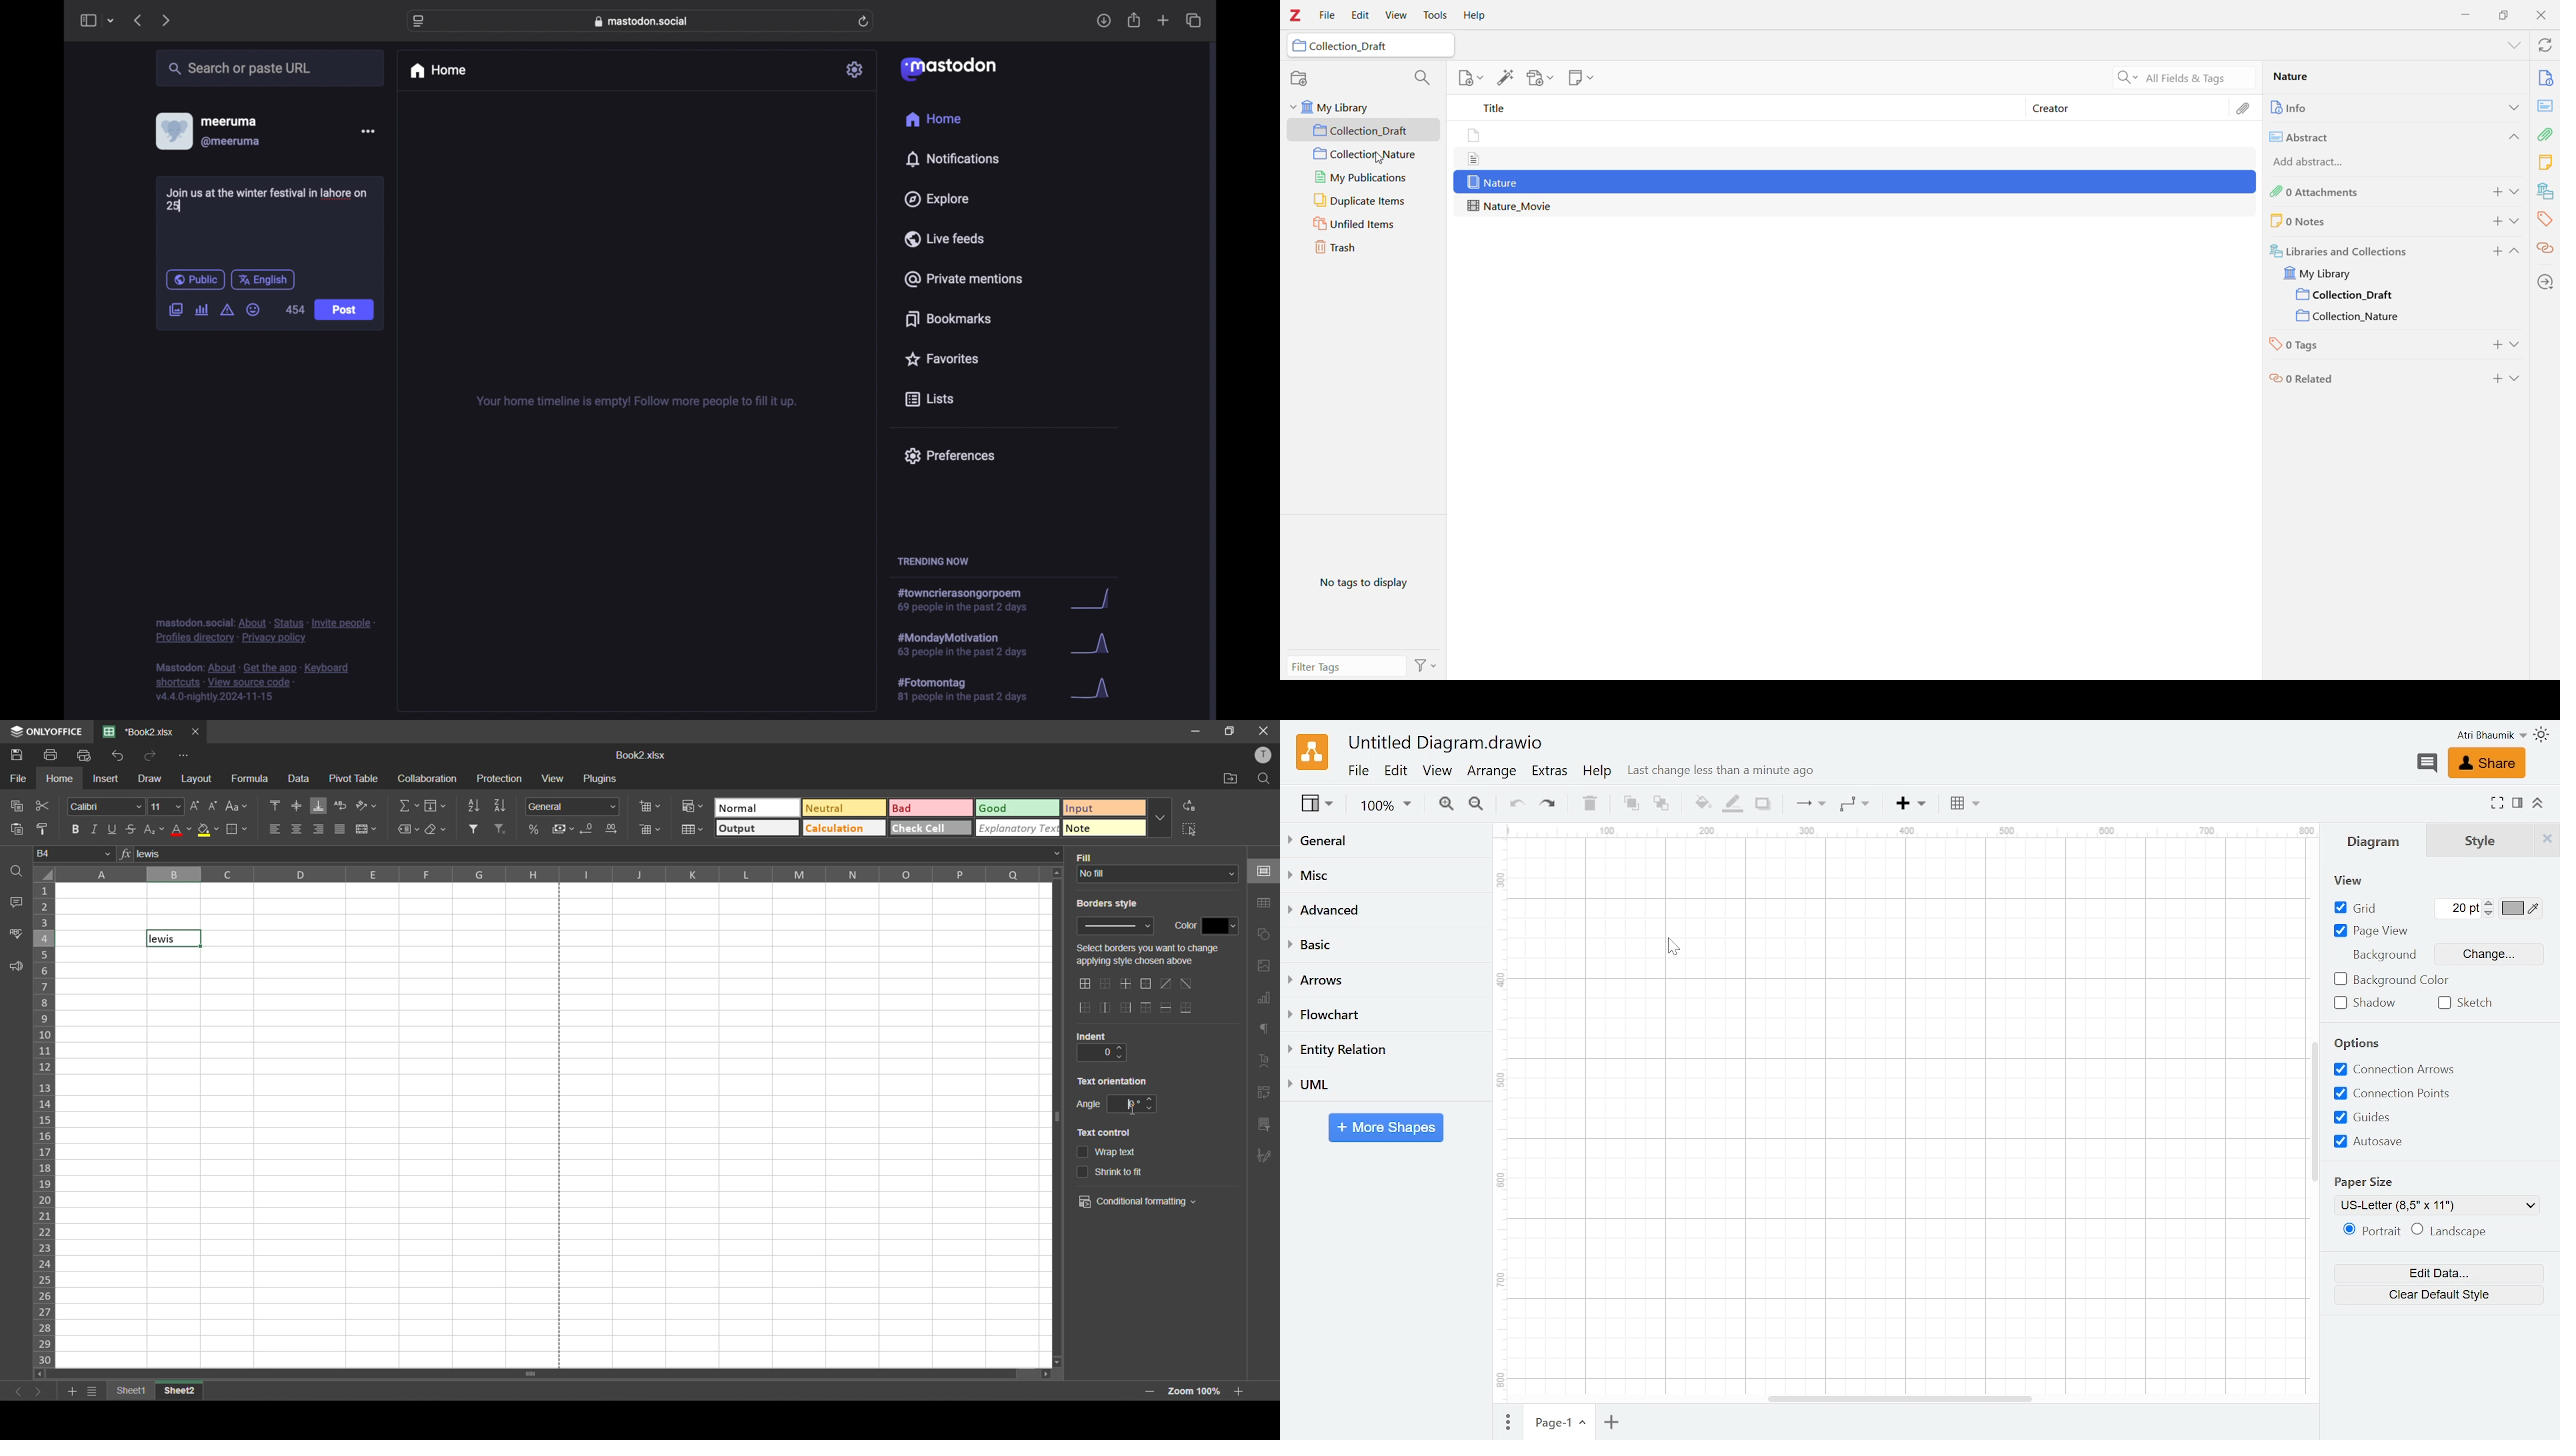 The height and width of the screenshot is (1456, 2576). What do you see at coordinates (1382, 840) in the screenshot?
I see `General` at bounding box center [1382, 840].